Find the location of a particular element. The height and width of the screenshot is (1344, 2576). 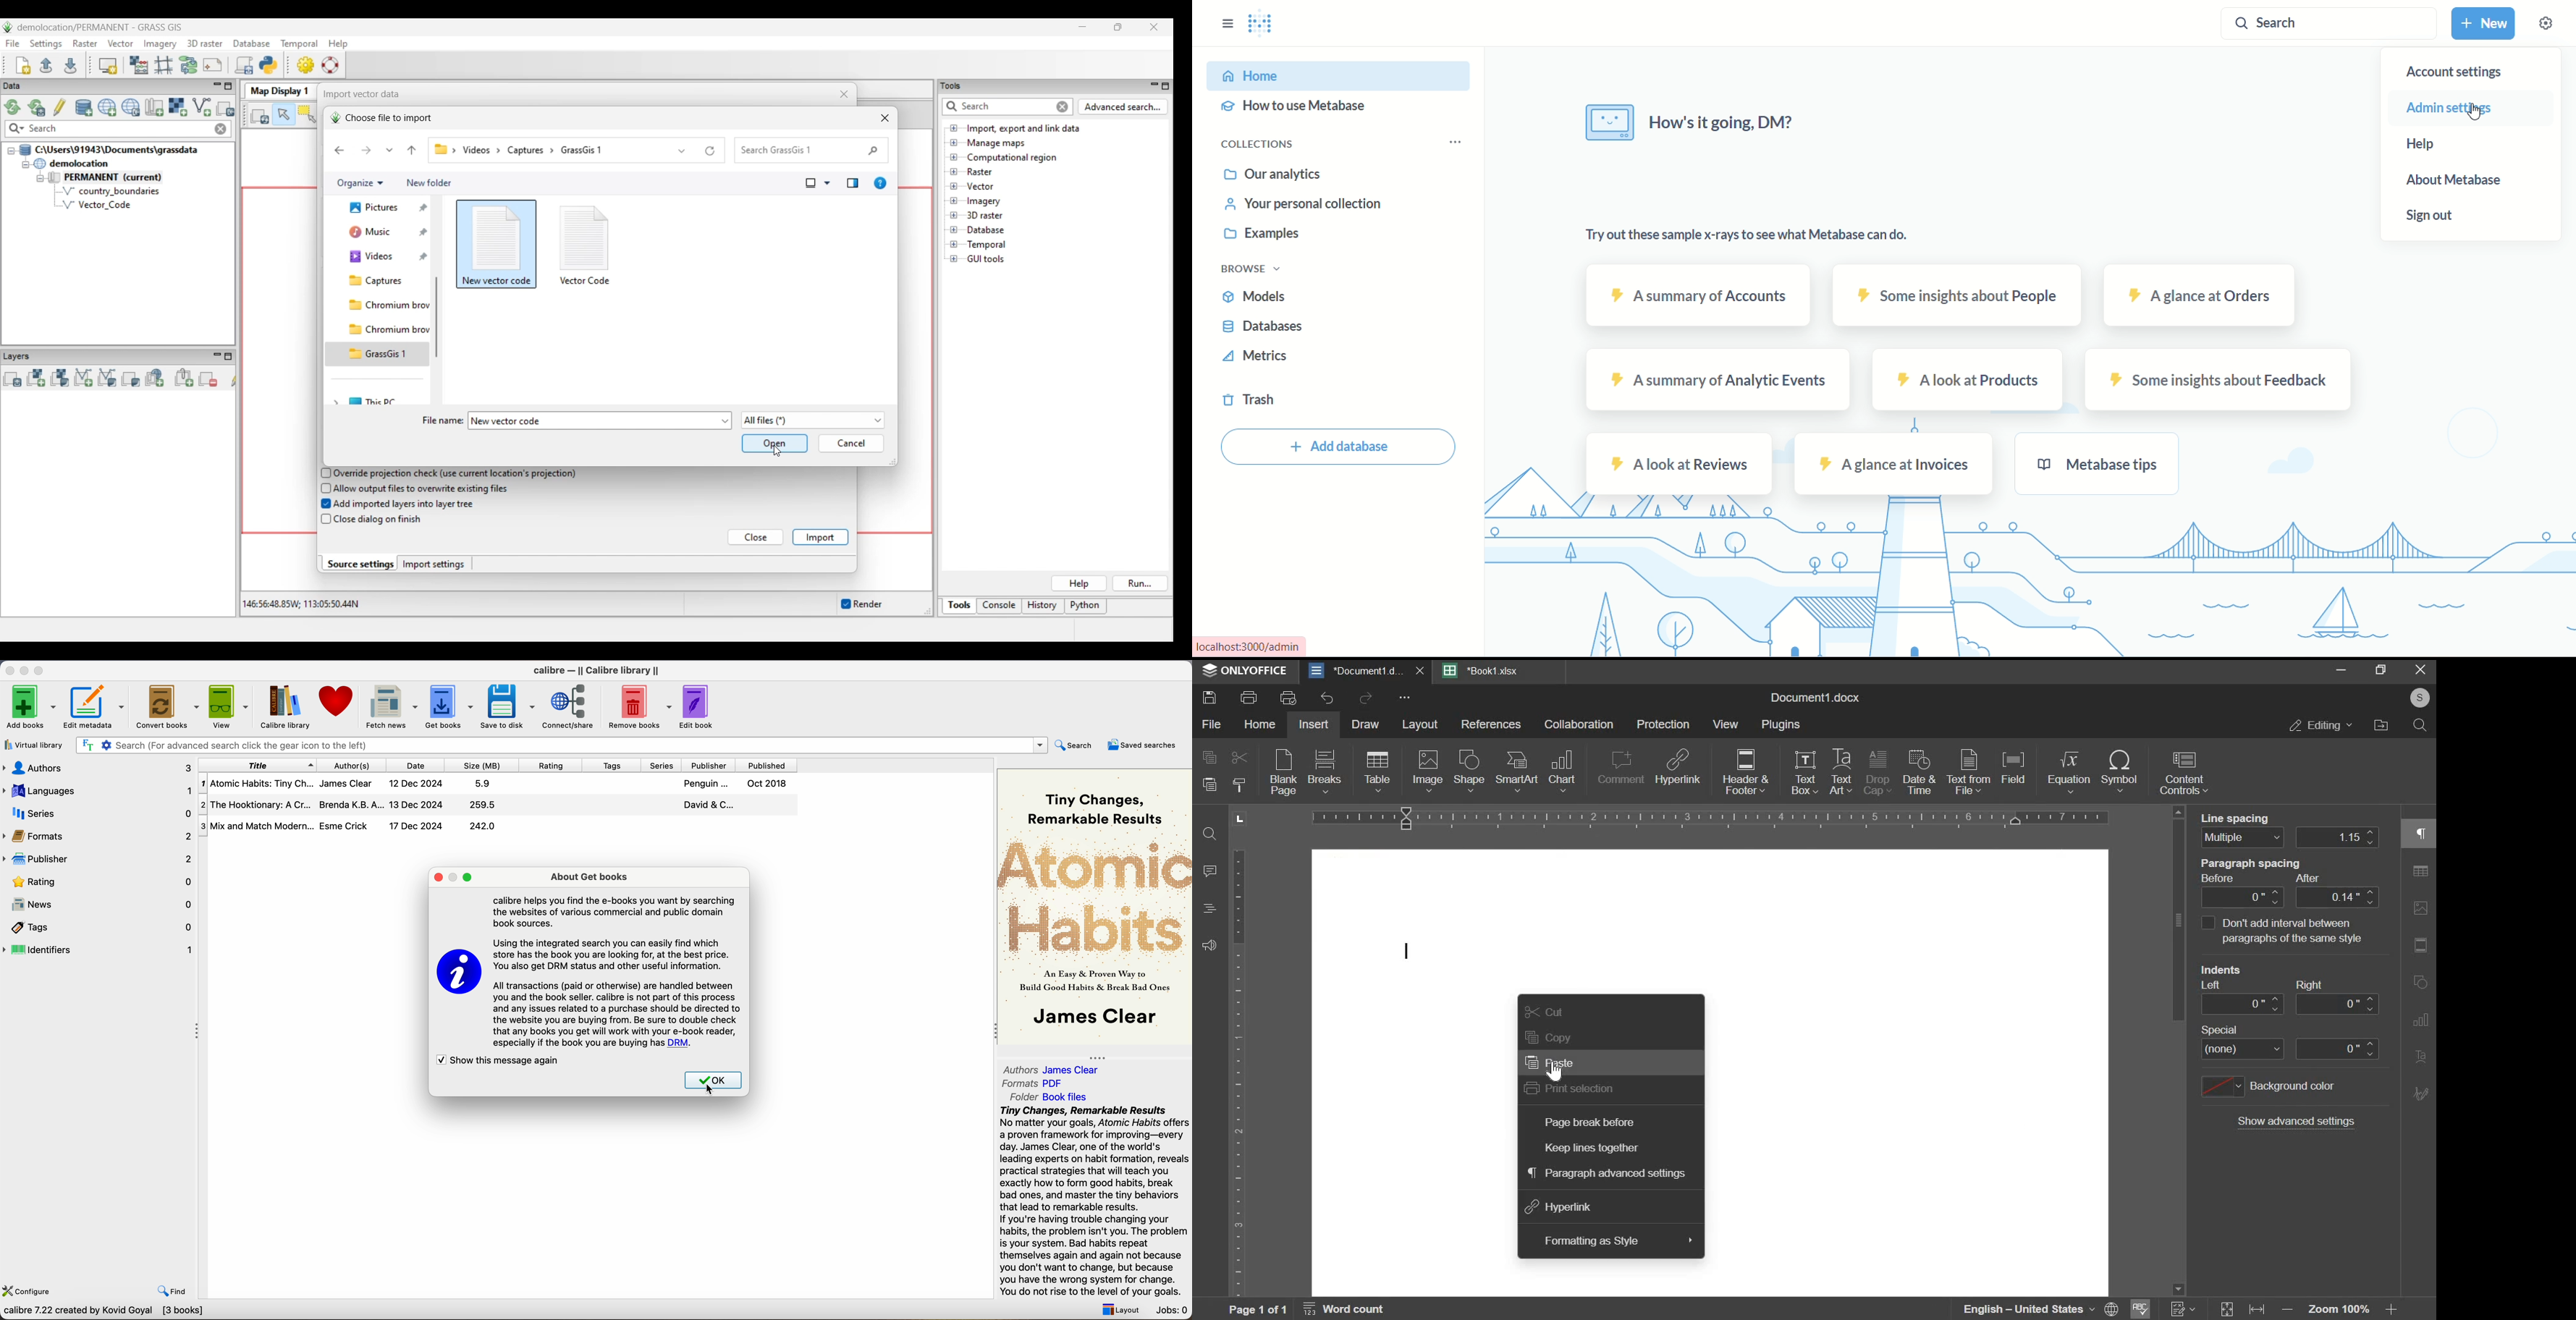

Indent label is located at coordinates (2265, 974).